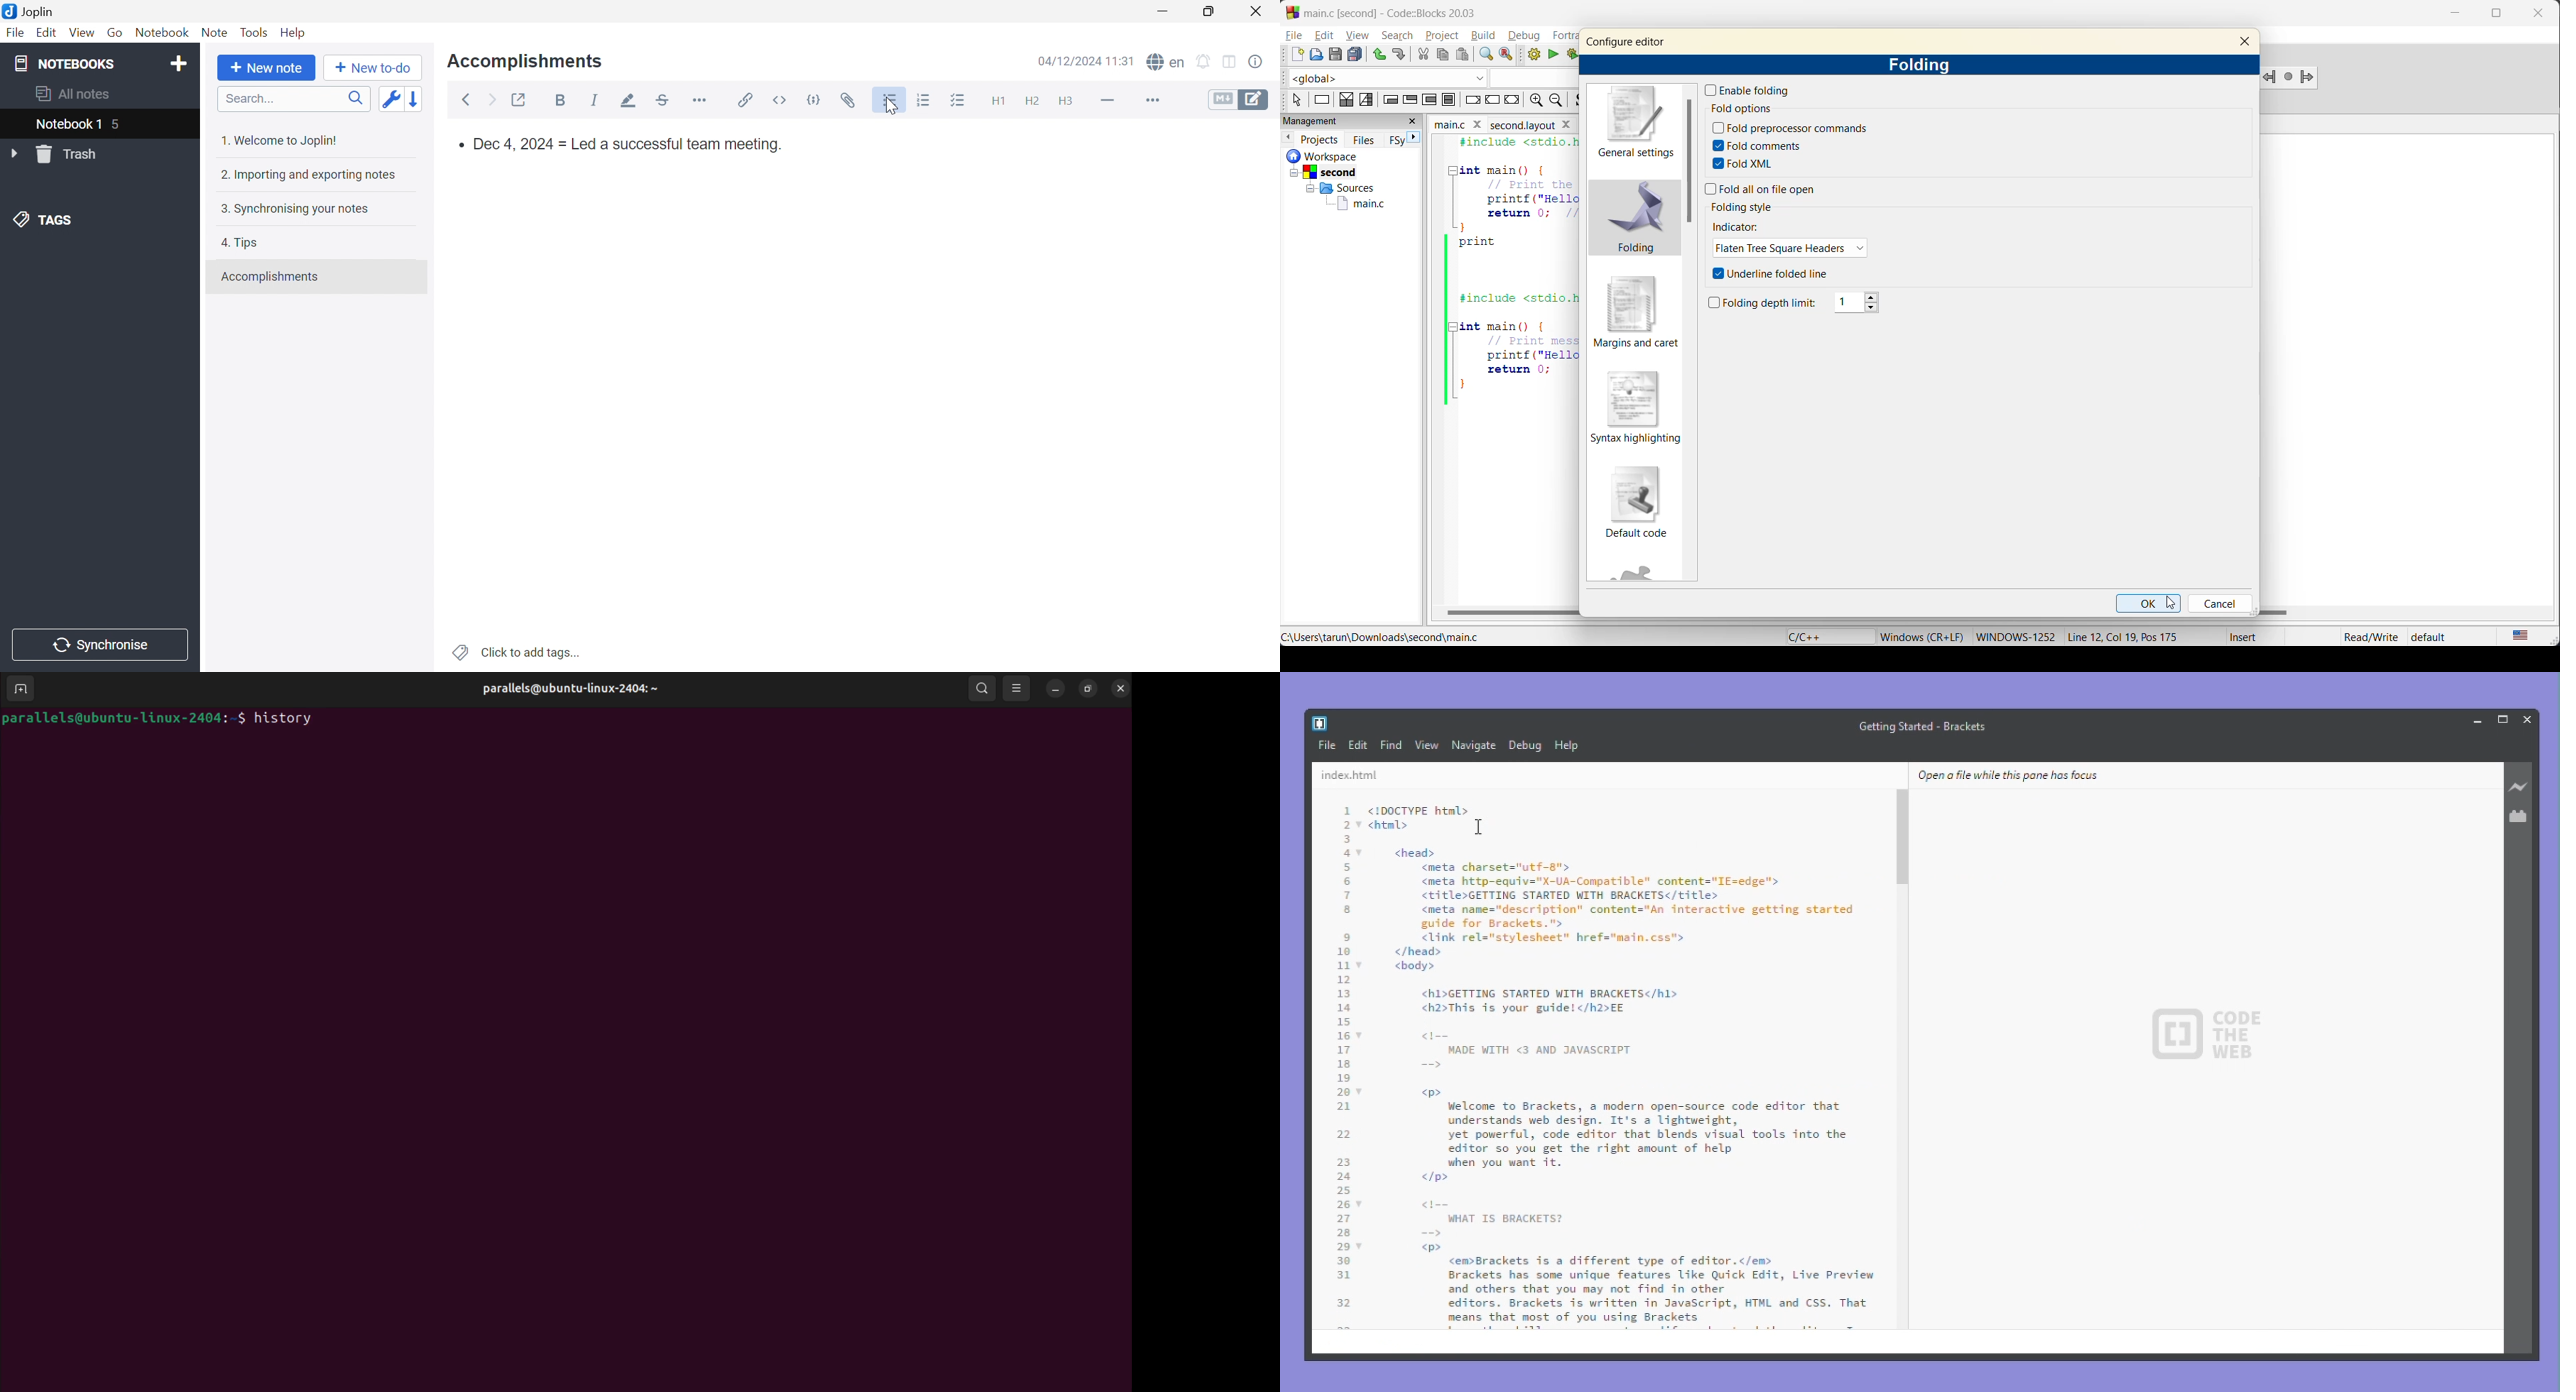 The image size is (2576, 1400). Describe the element at coordinates (267, 68) in the screenshot. I see `New note` at that location.